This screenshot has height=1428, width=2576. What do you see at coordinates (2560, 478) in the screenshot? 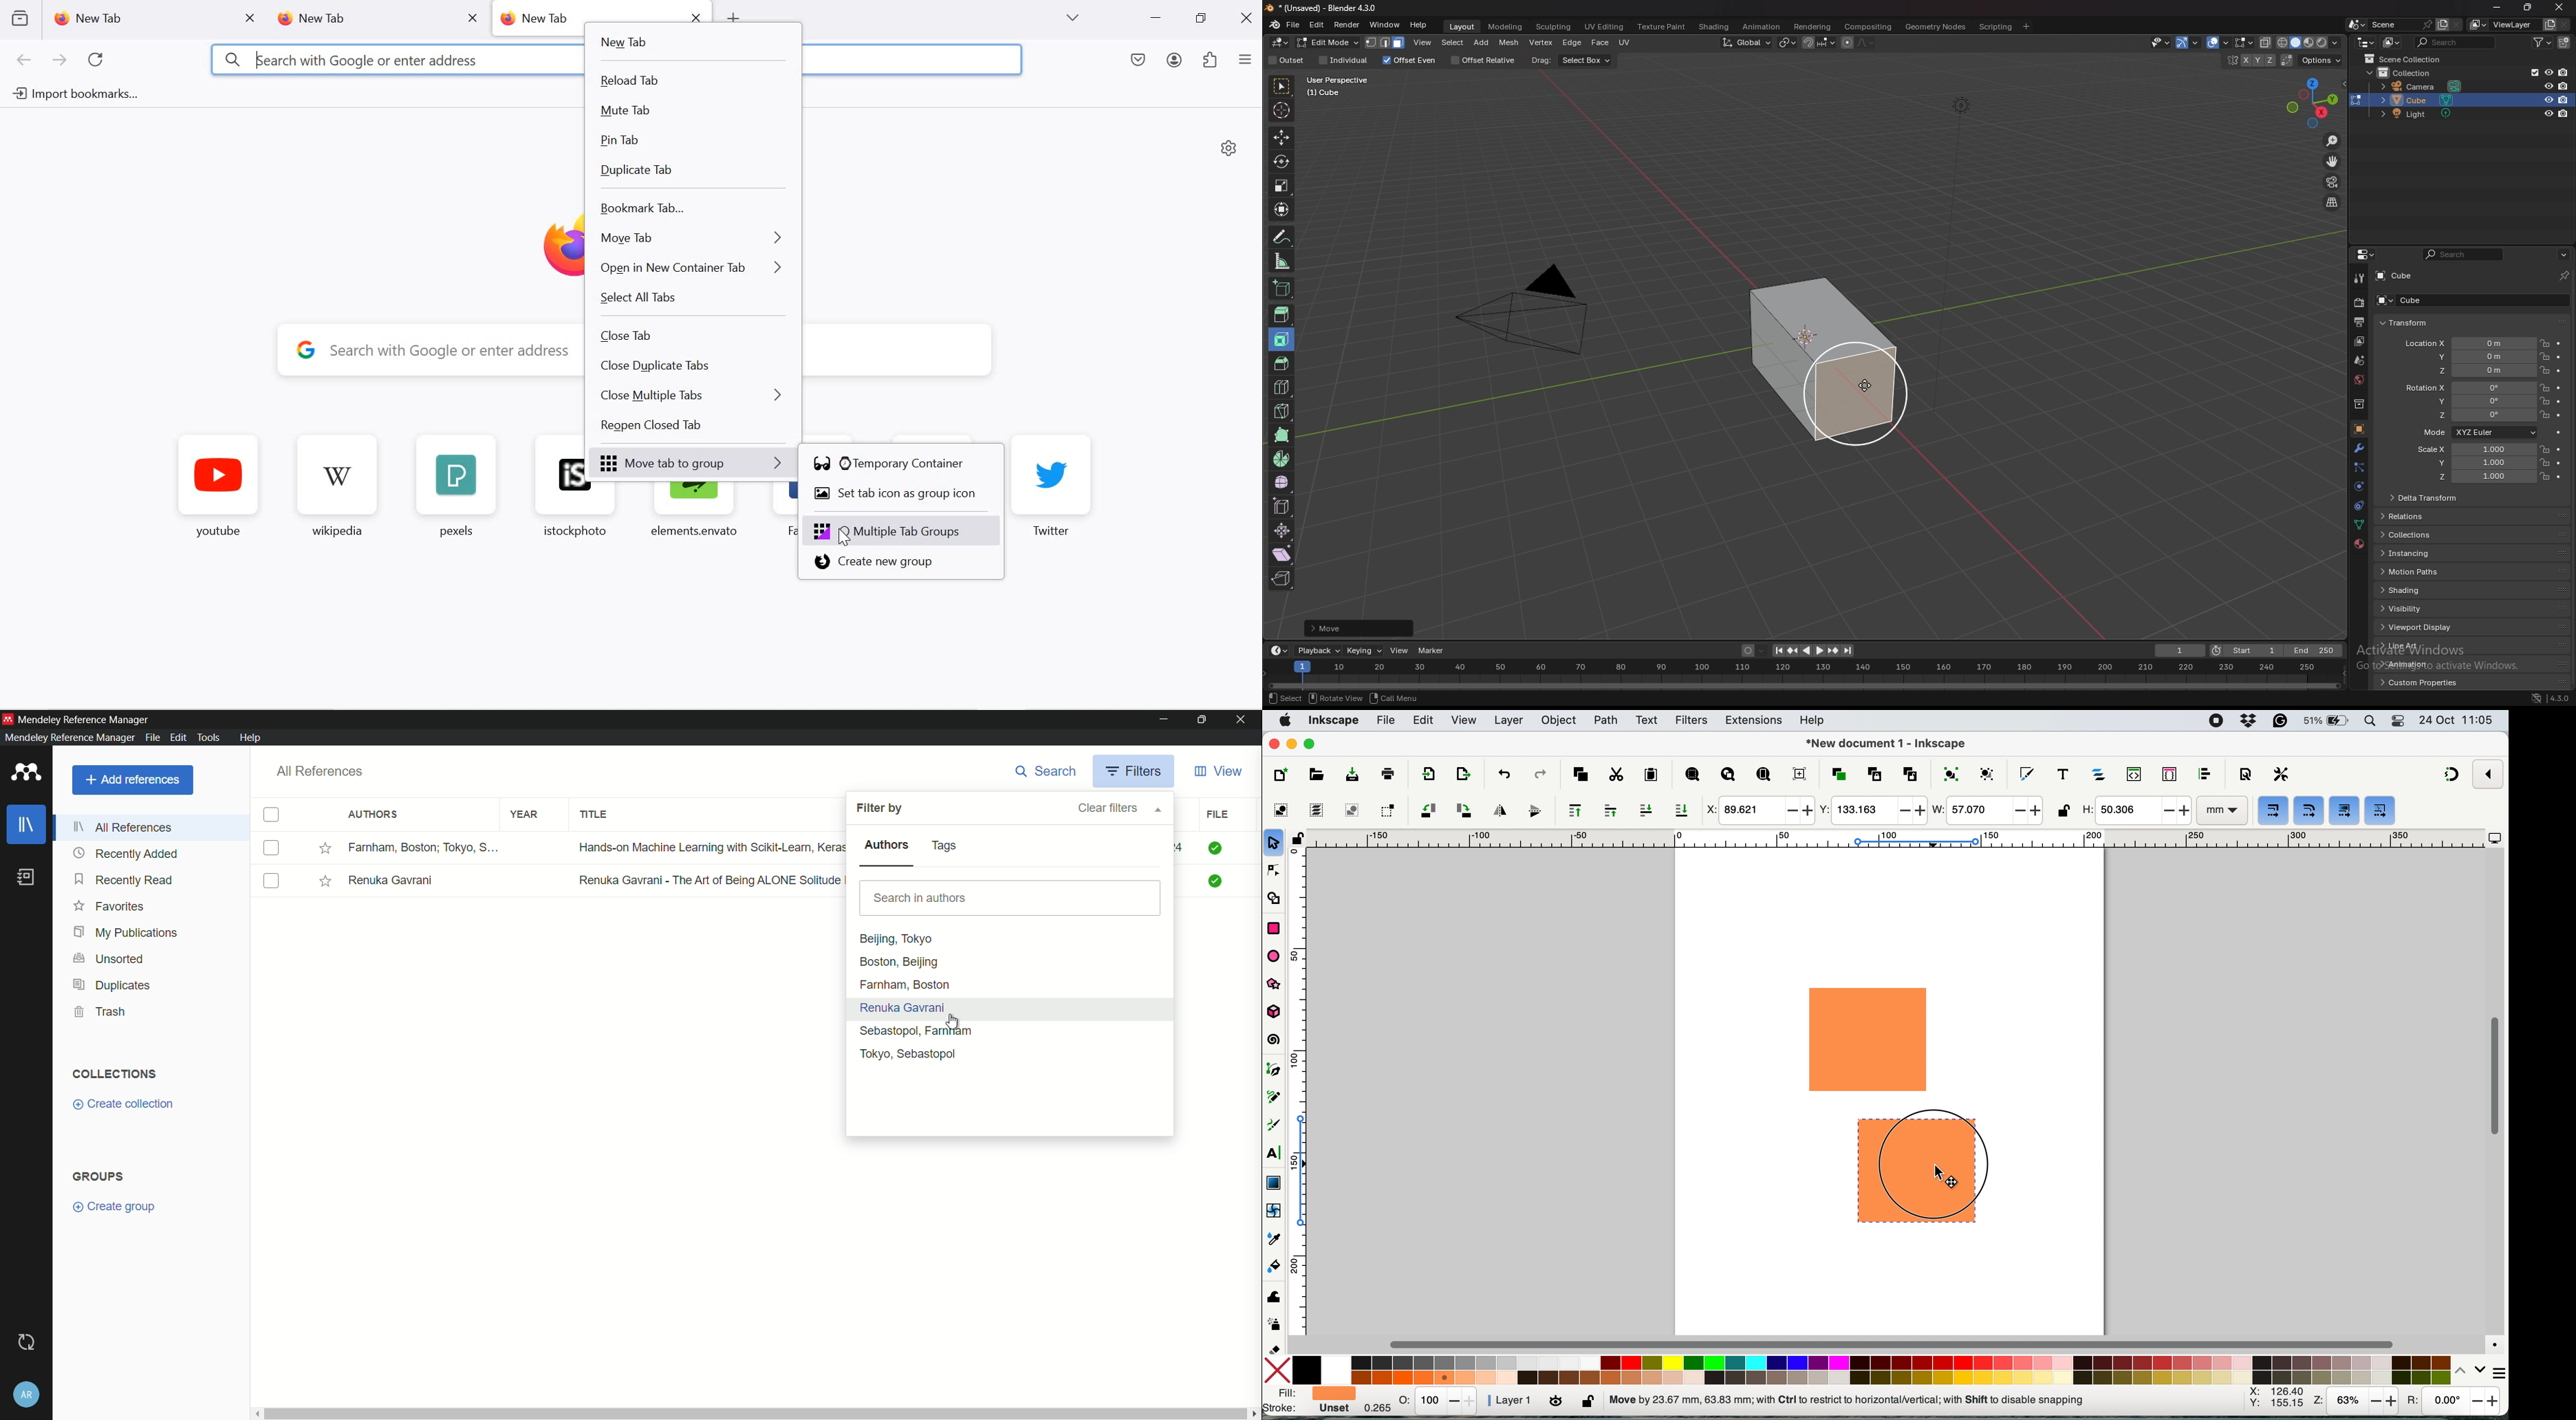
I see `animate property` at bounding box center [2560, 478].